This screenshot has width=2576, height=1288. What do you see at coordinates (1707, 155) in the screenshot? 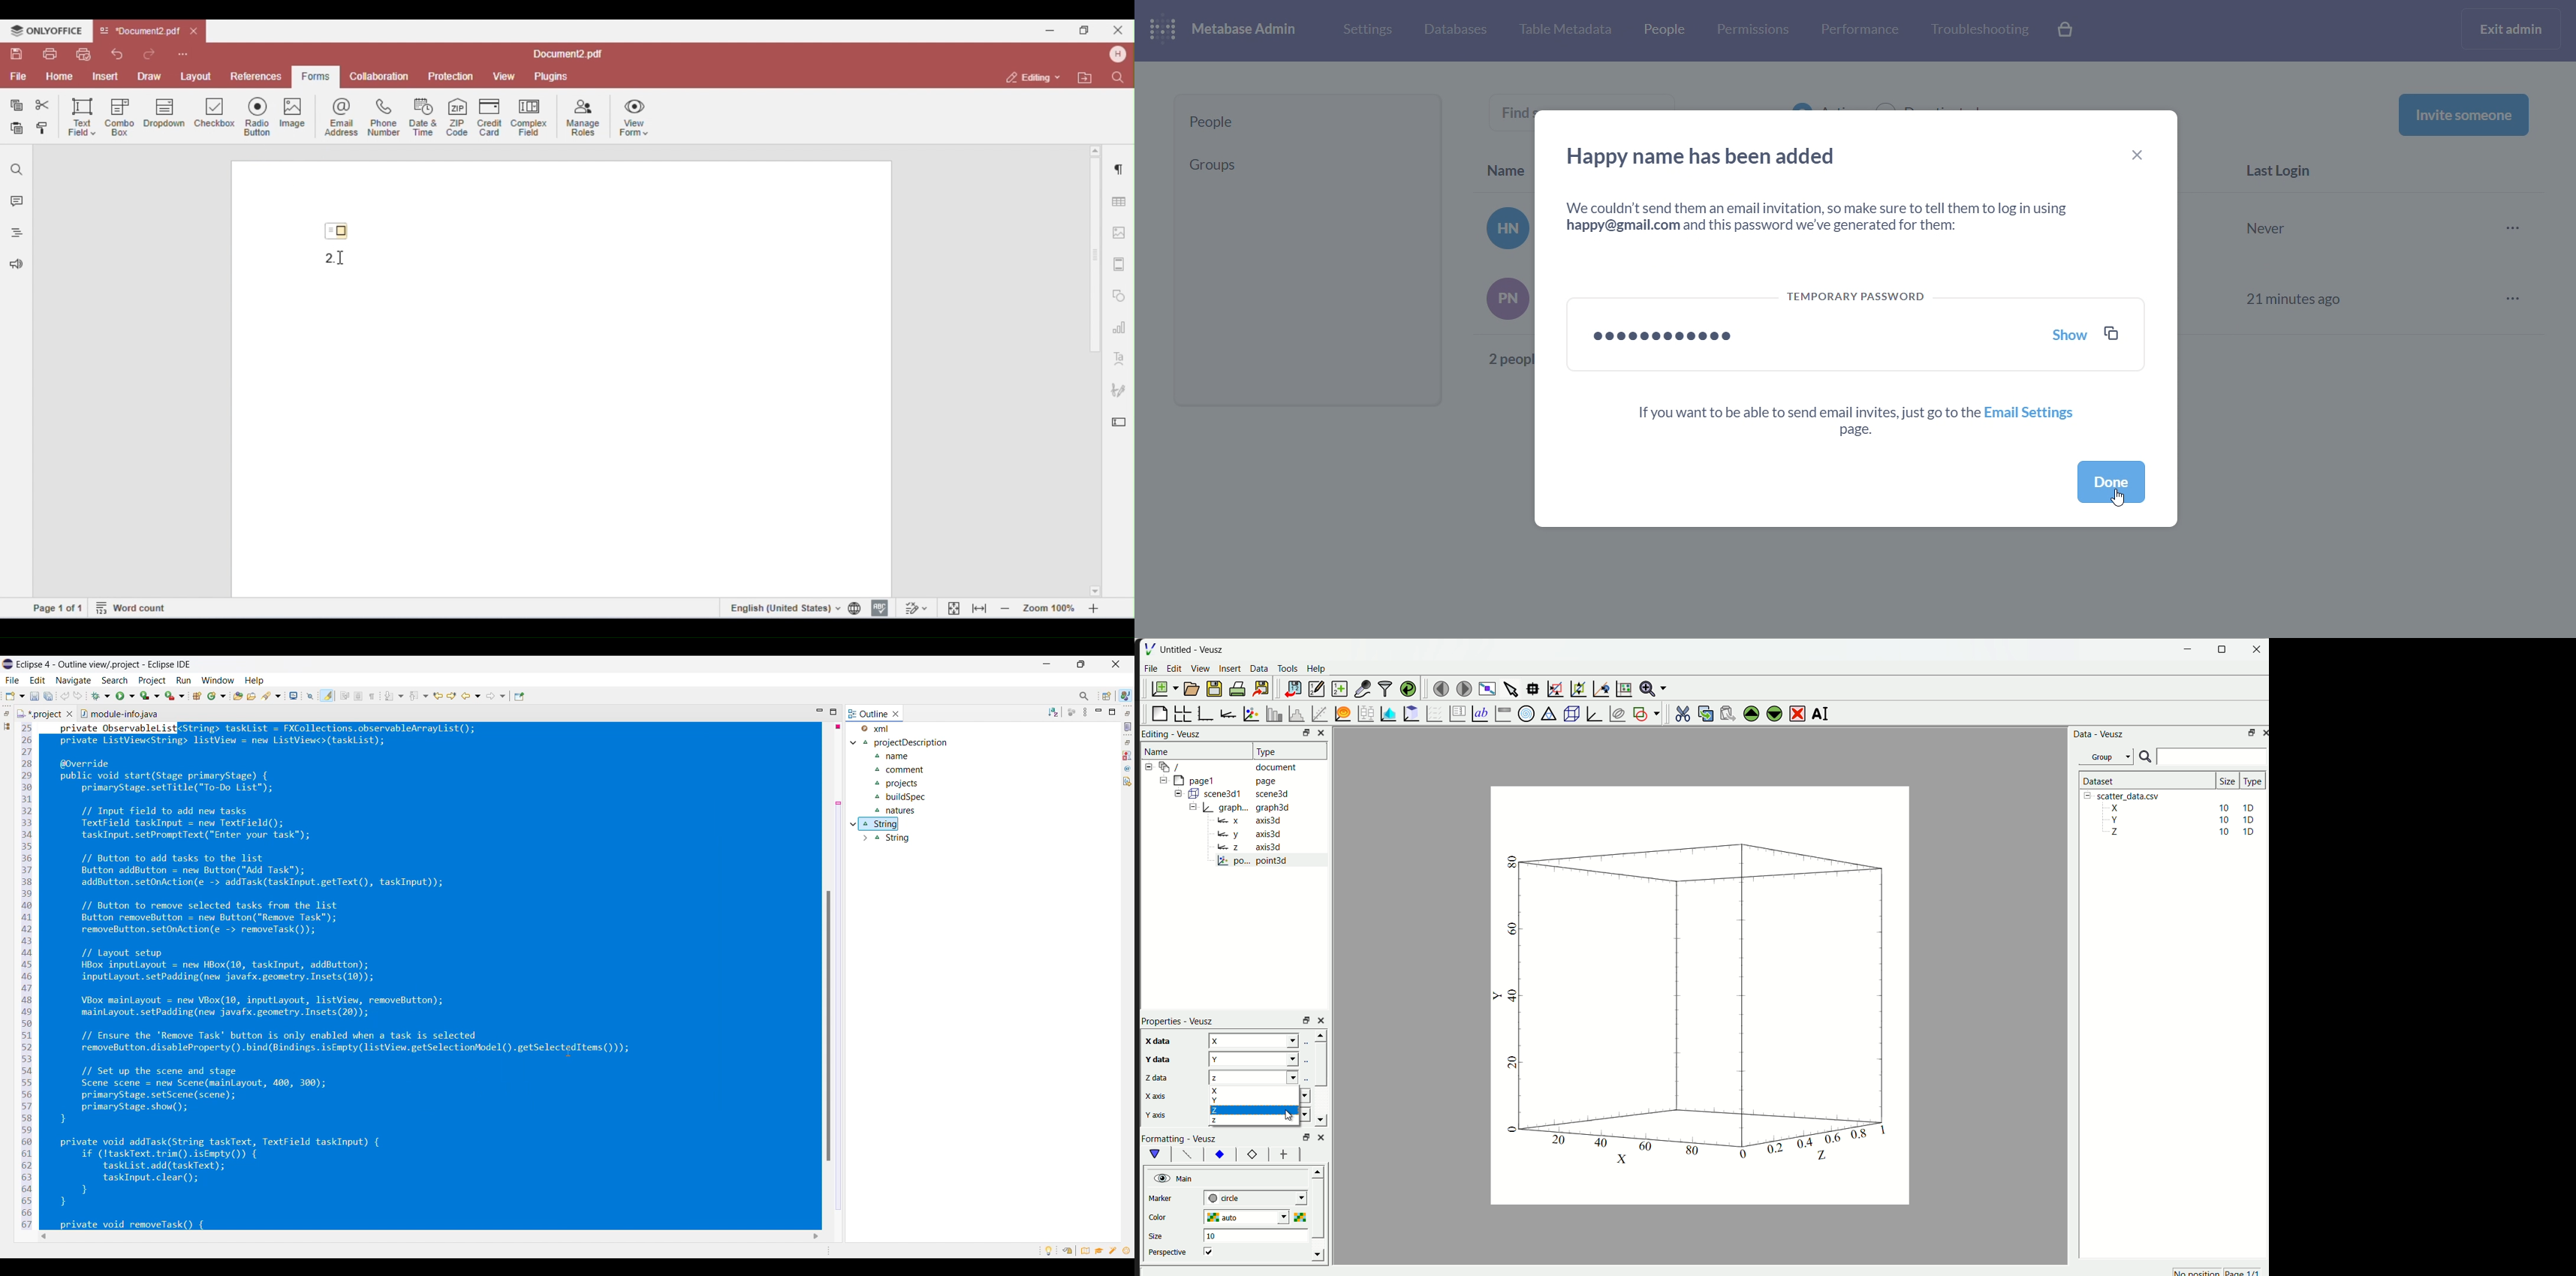
I see `Happy name has been added` at bounding box center [1707, 155].